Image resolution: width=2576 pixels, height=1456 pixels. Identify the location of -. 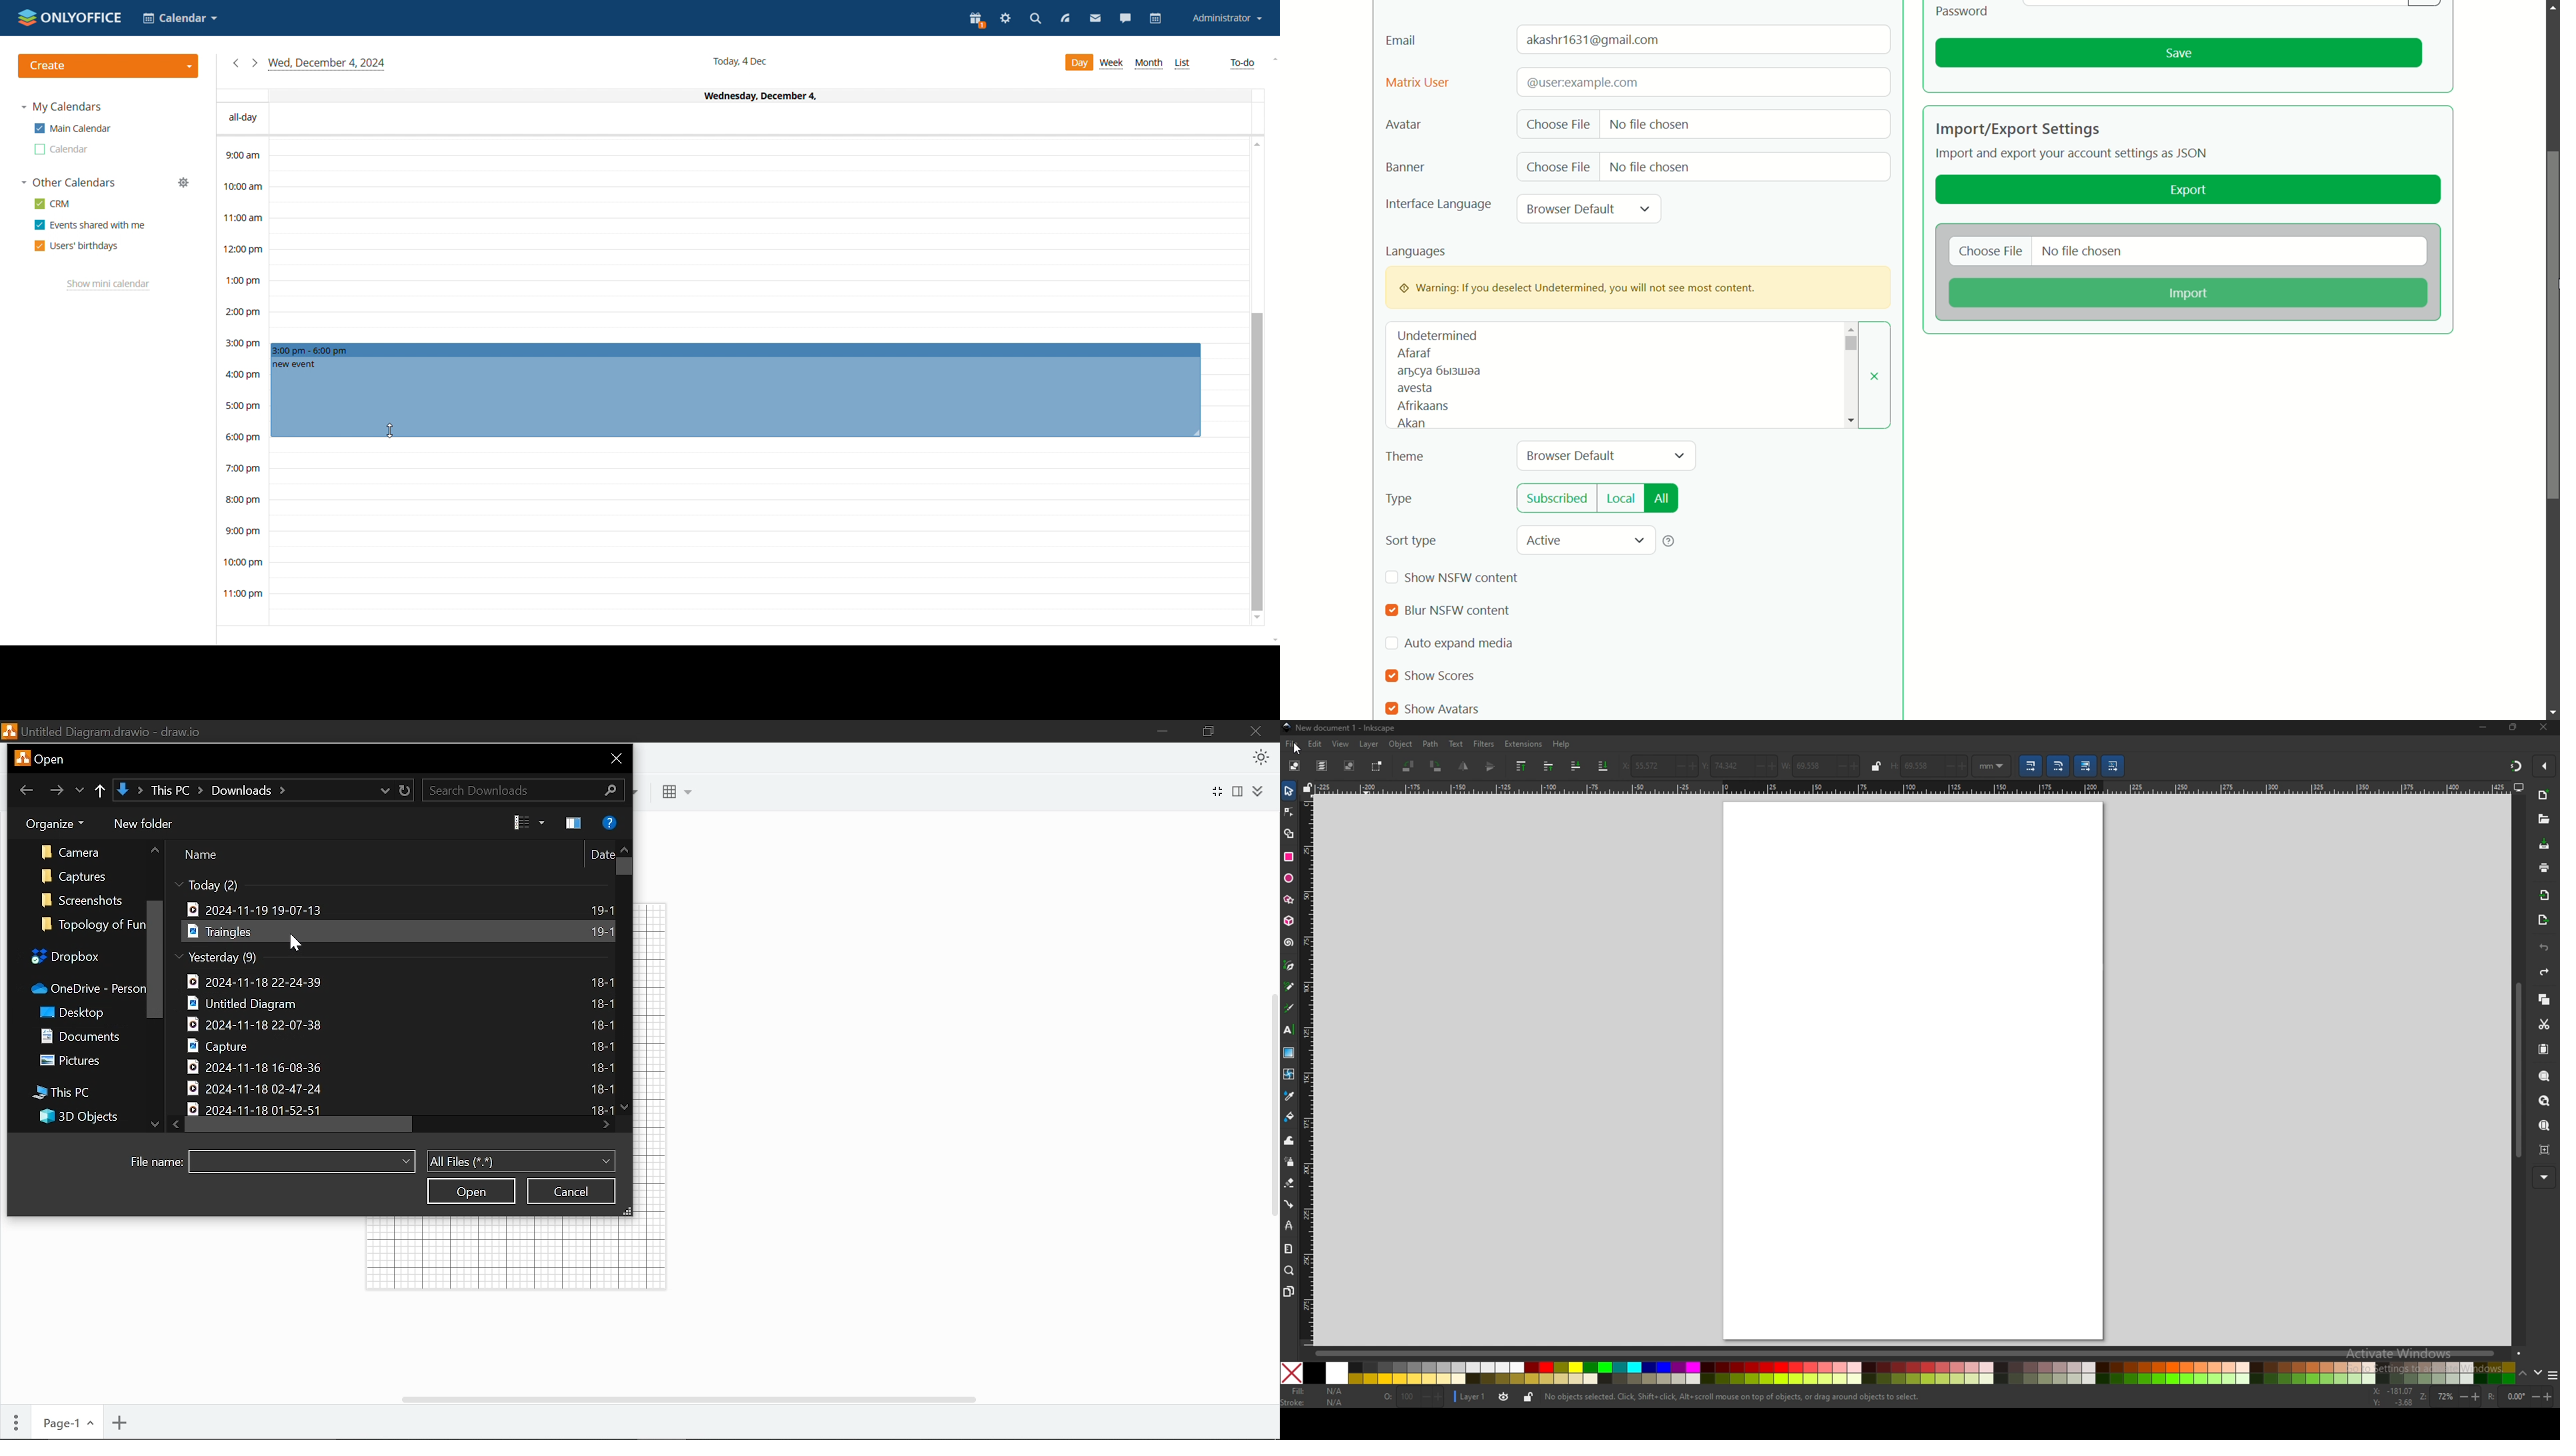
(2459, 1396).